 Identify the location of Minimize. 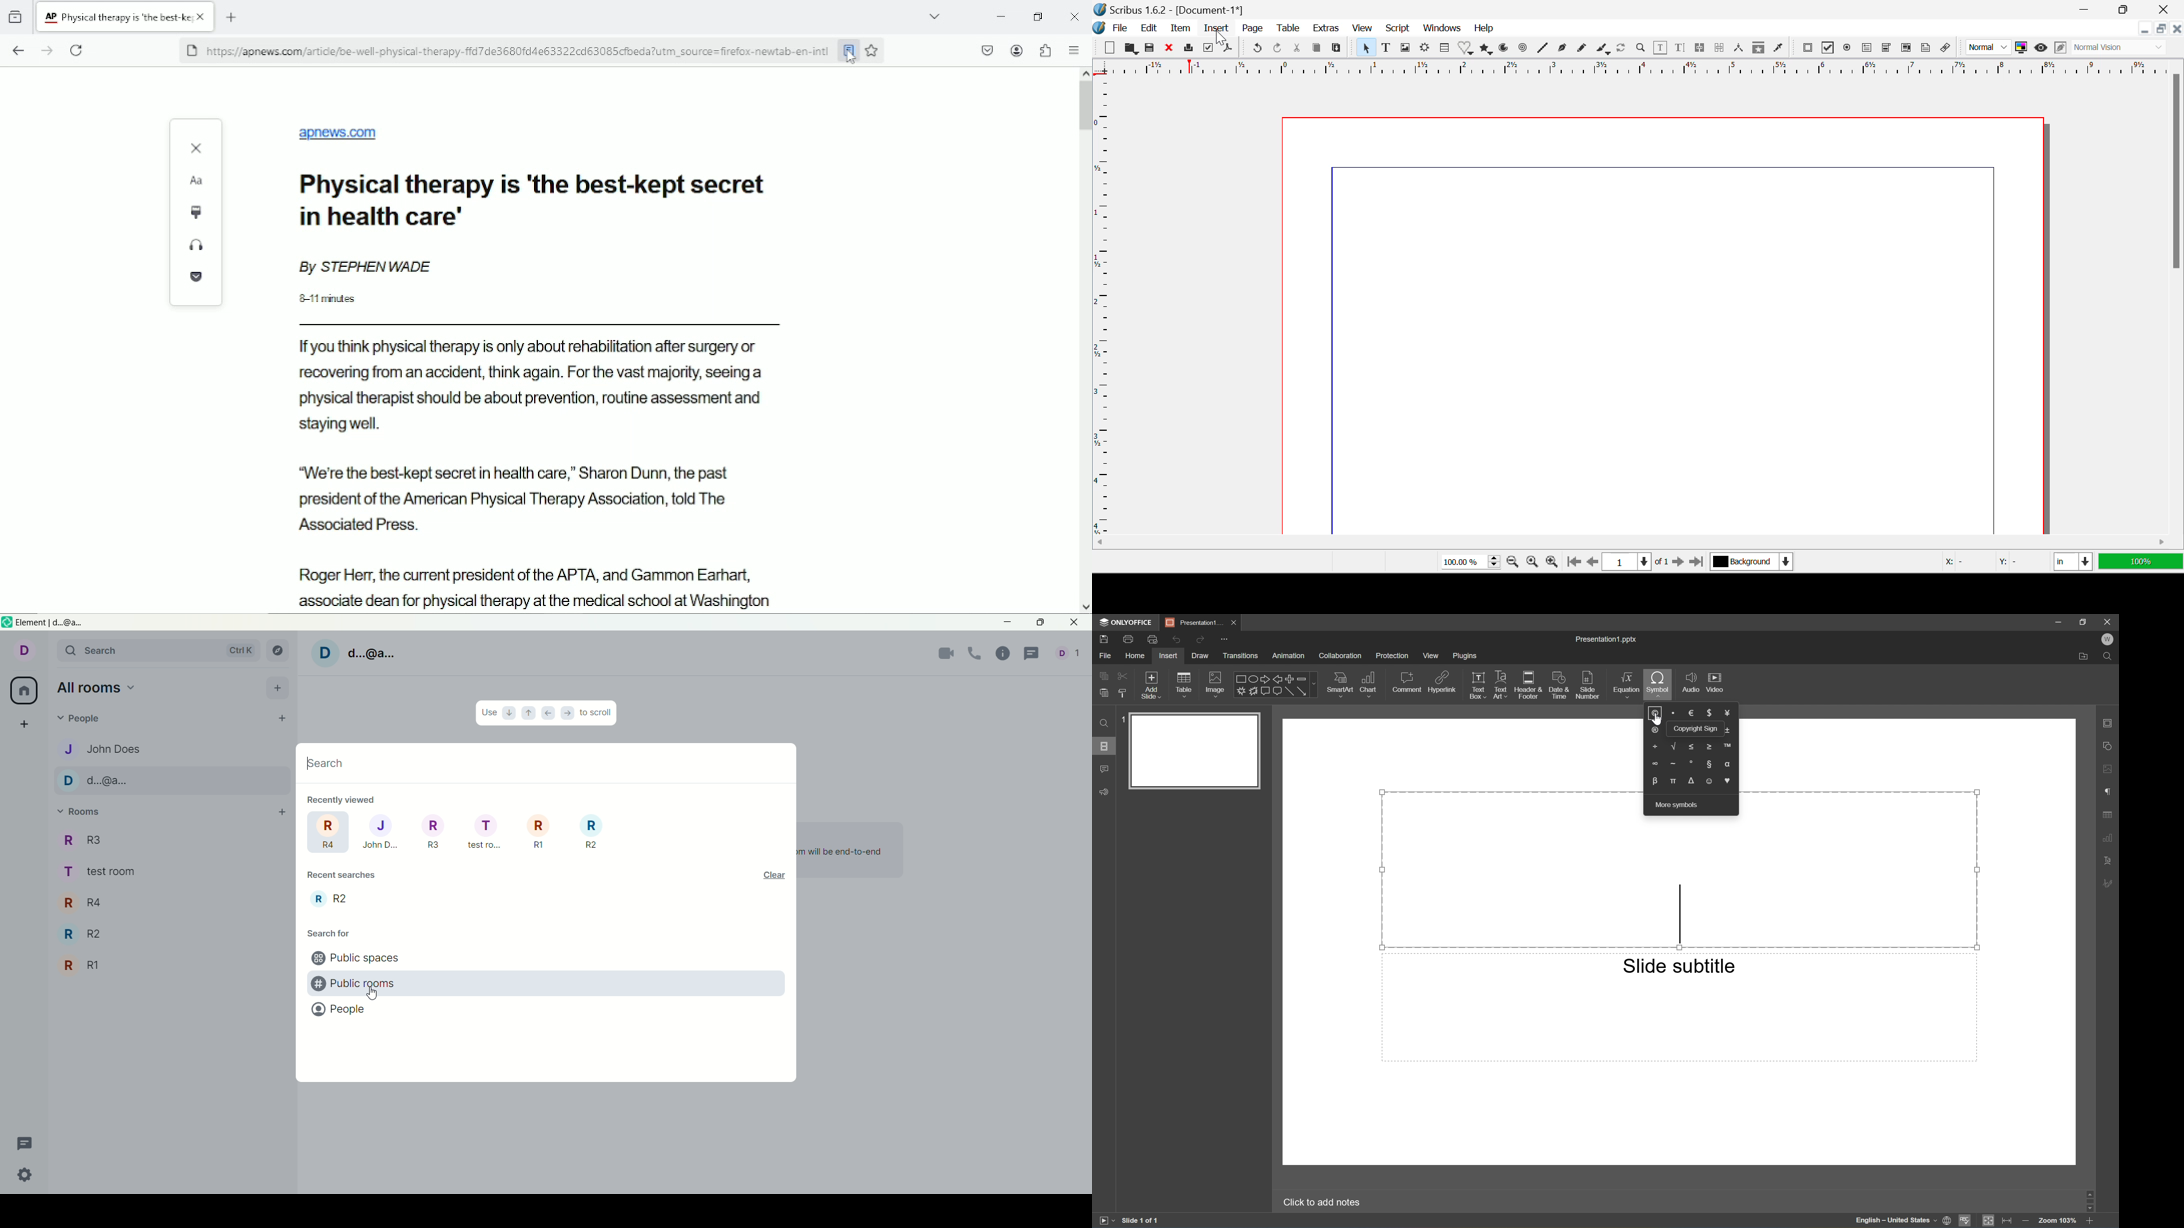
(2162, 30).